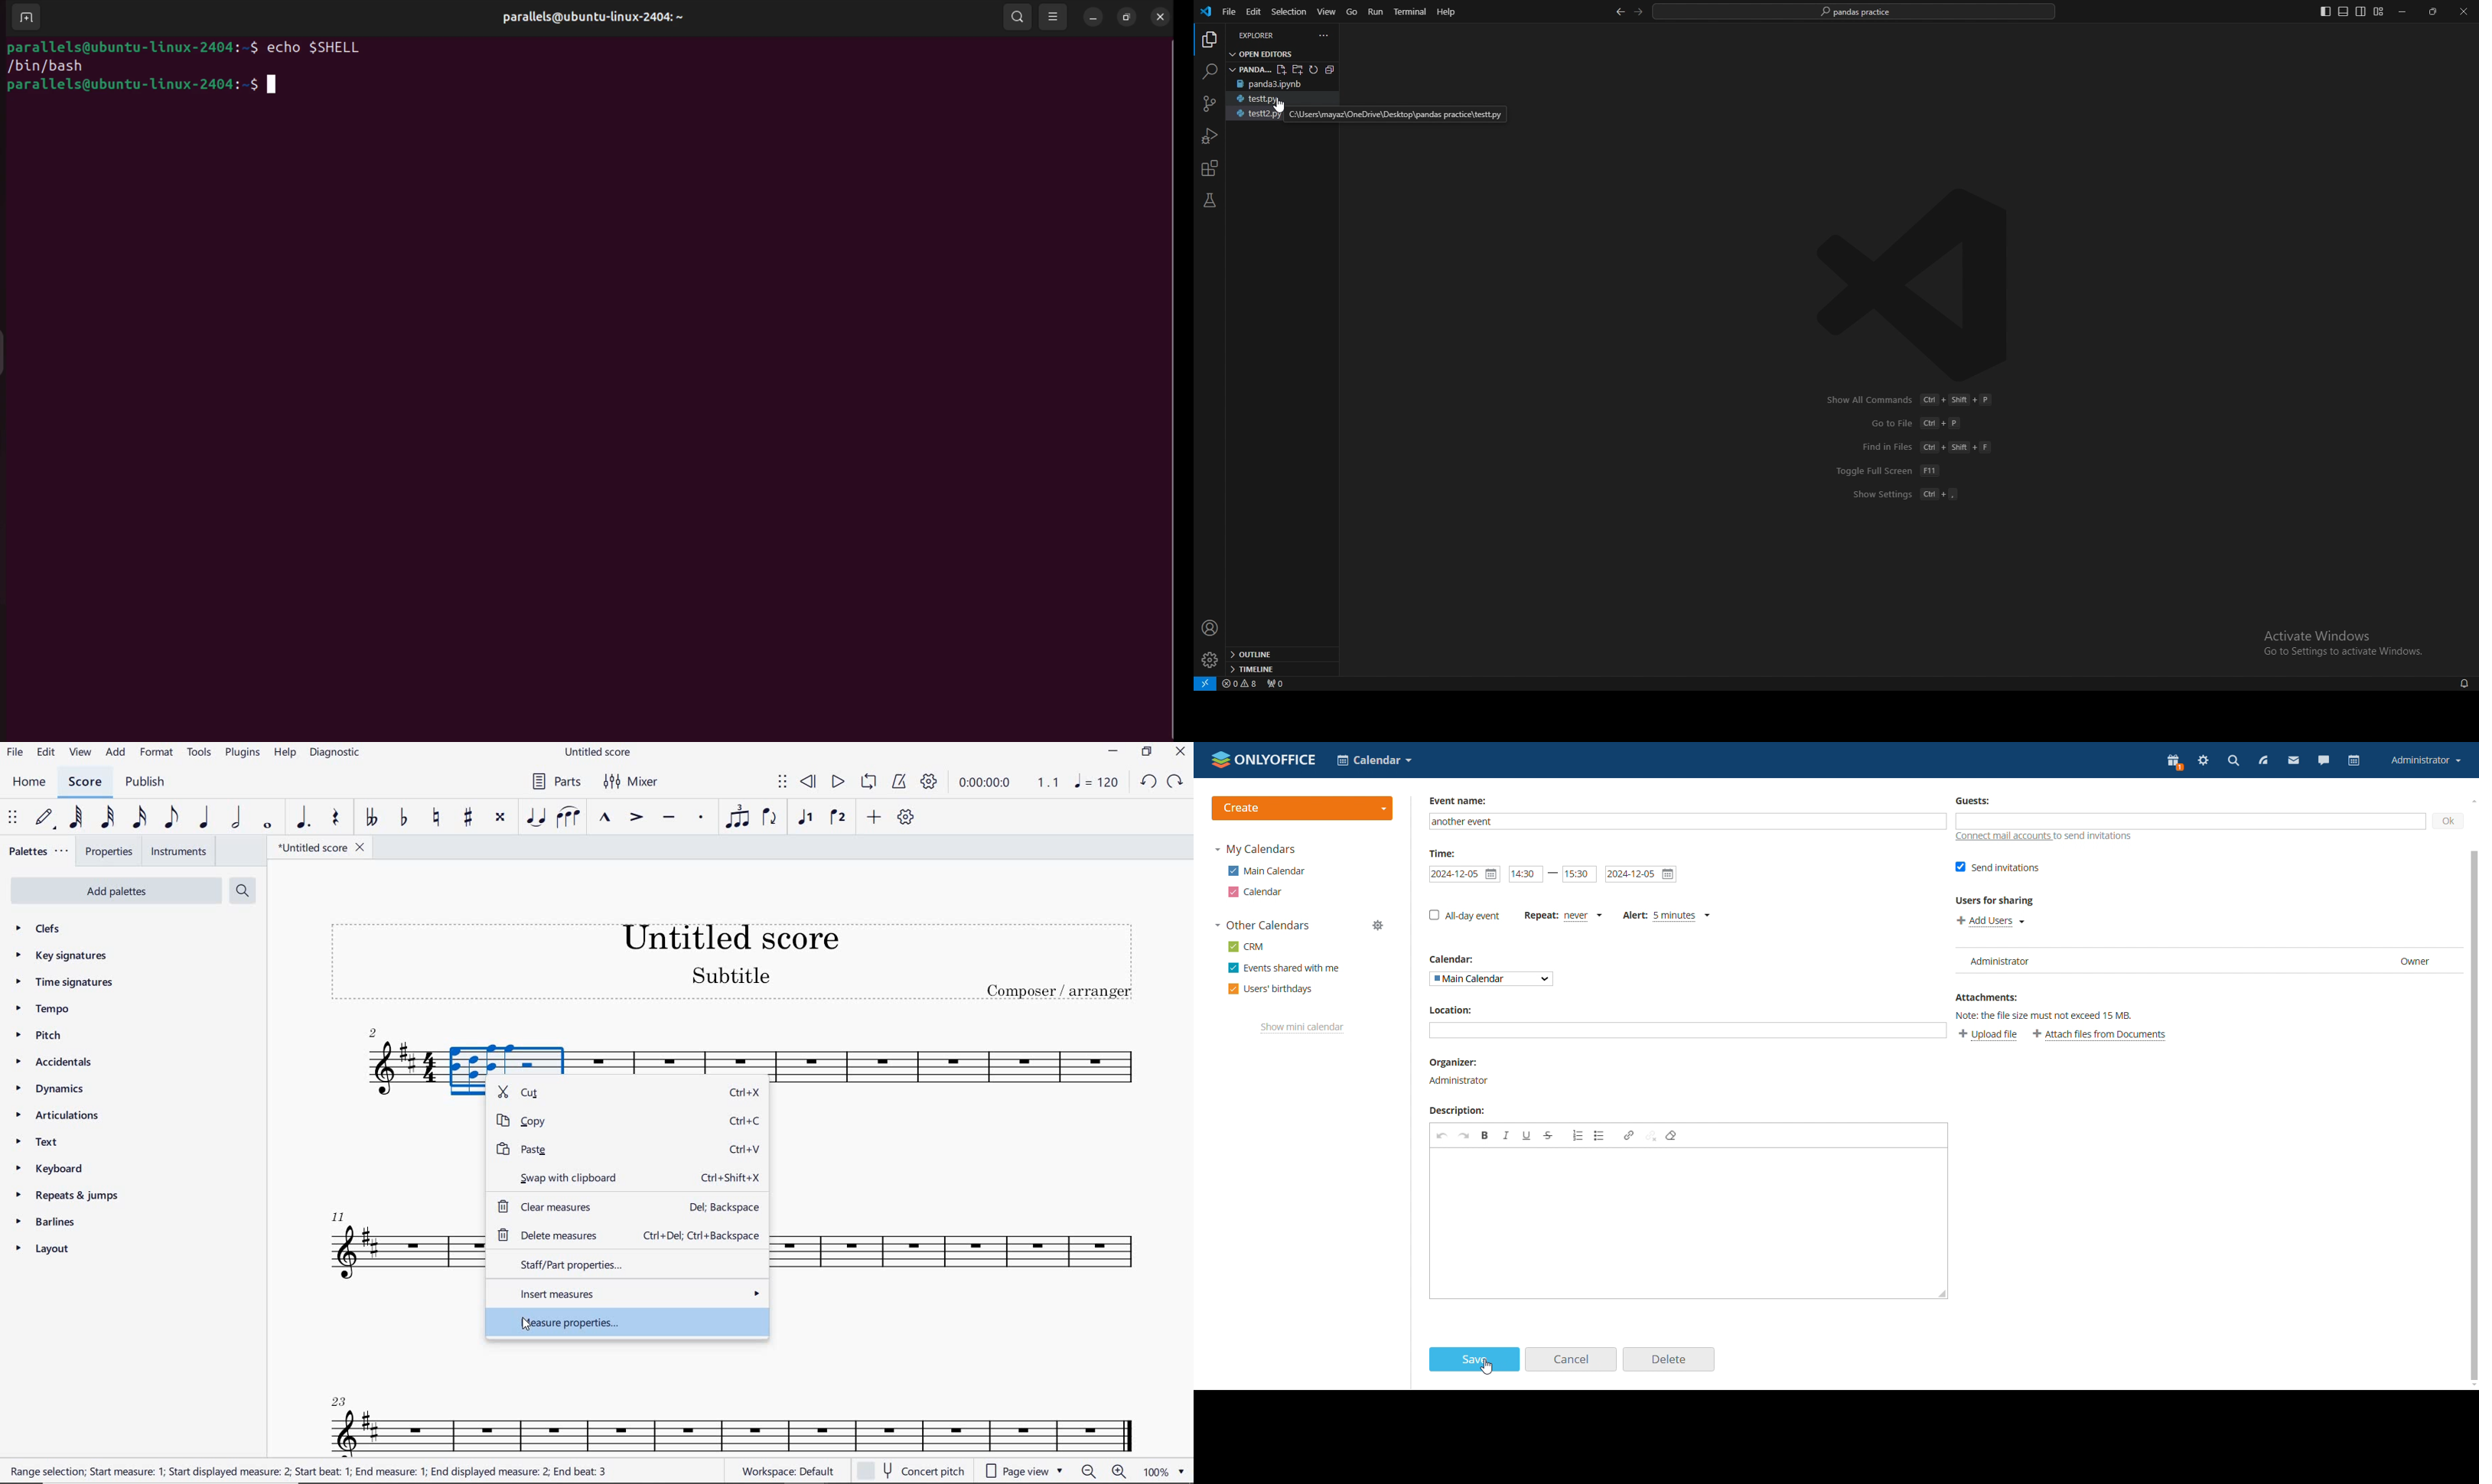 The width and height of the screenshot is (2492, 1484). Describe the element at coordinates (47, 930) in the screenshot. I see `CLEFS` at that location.